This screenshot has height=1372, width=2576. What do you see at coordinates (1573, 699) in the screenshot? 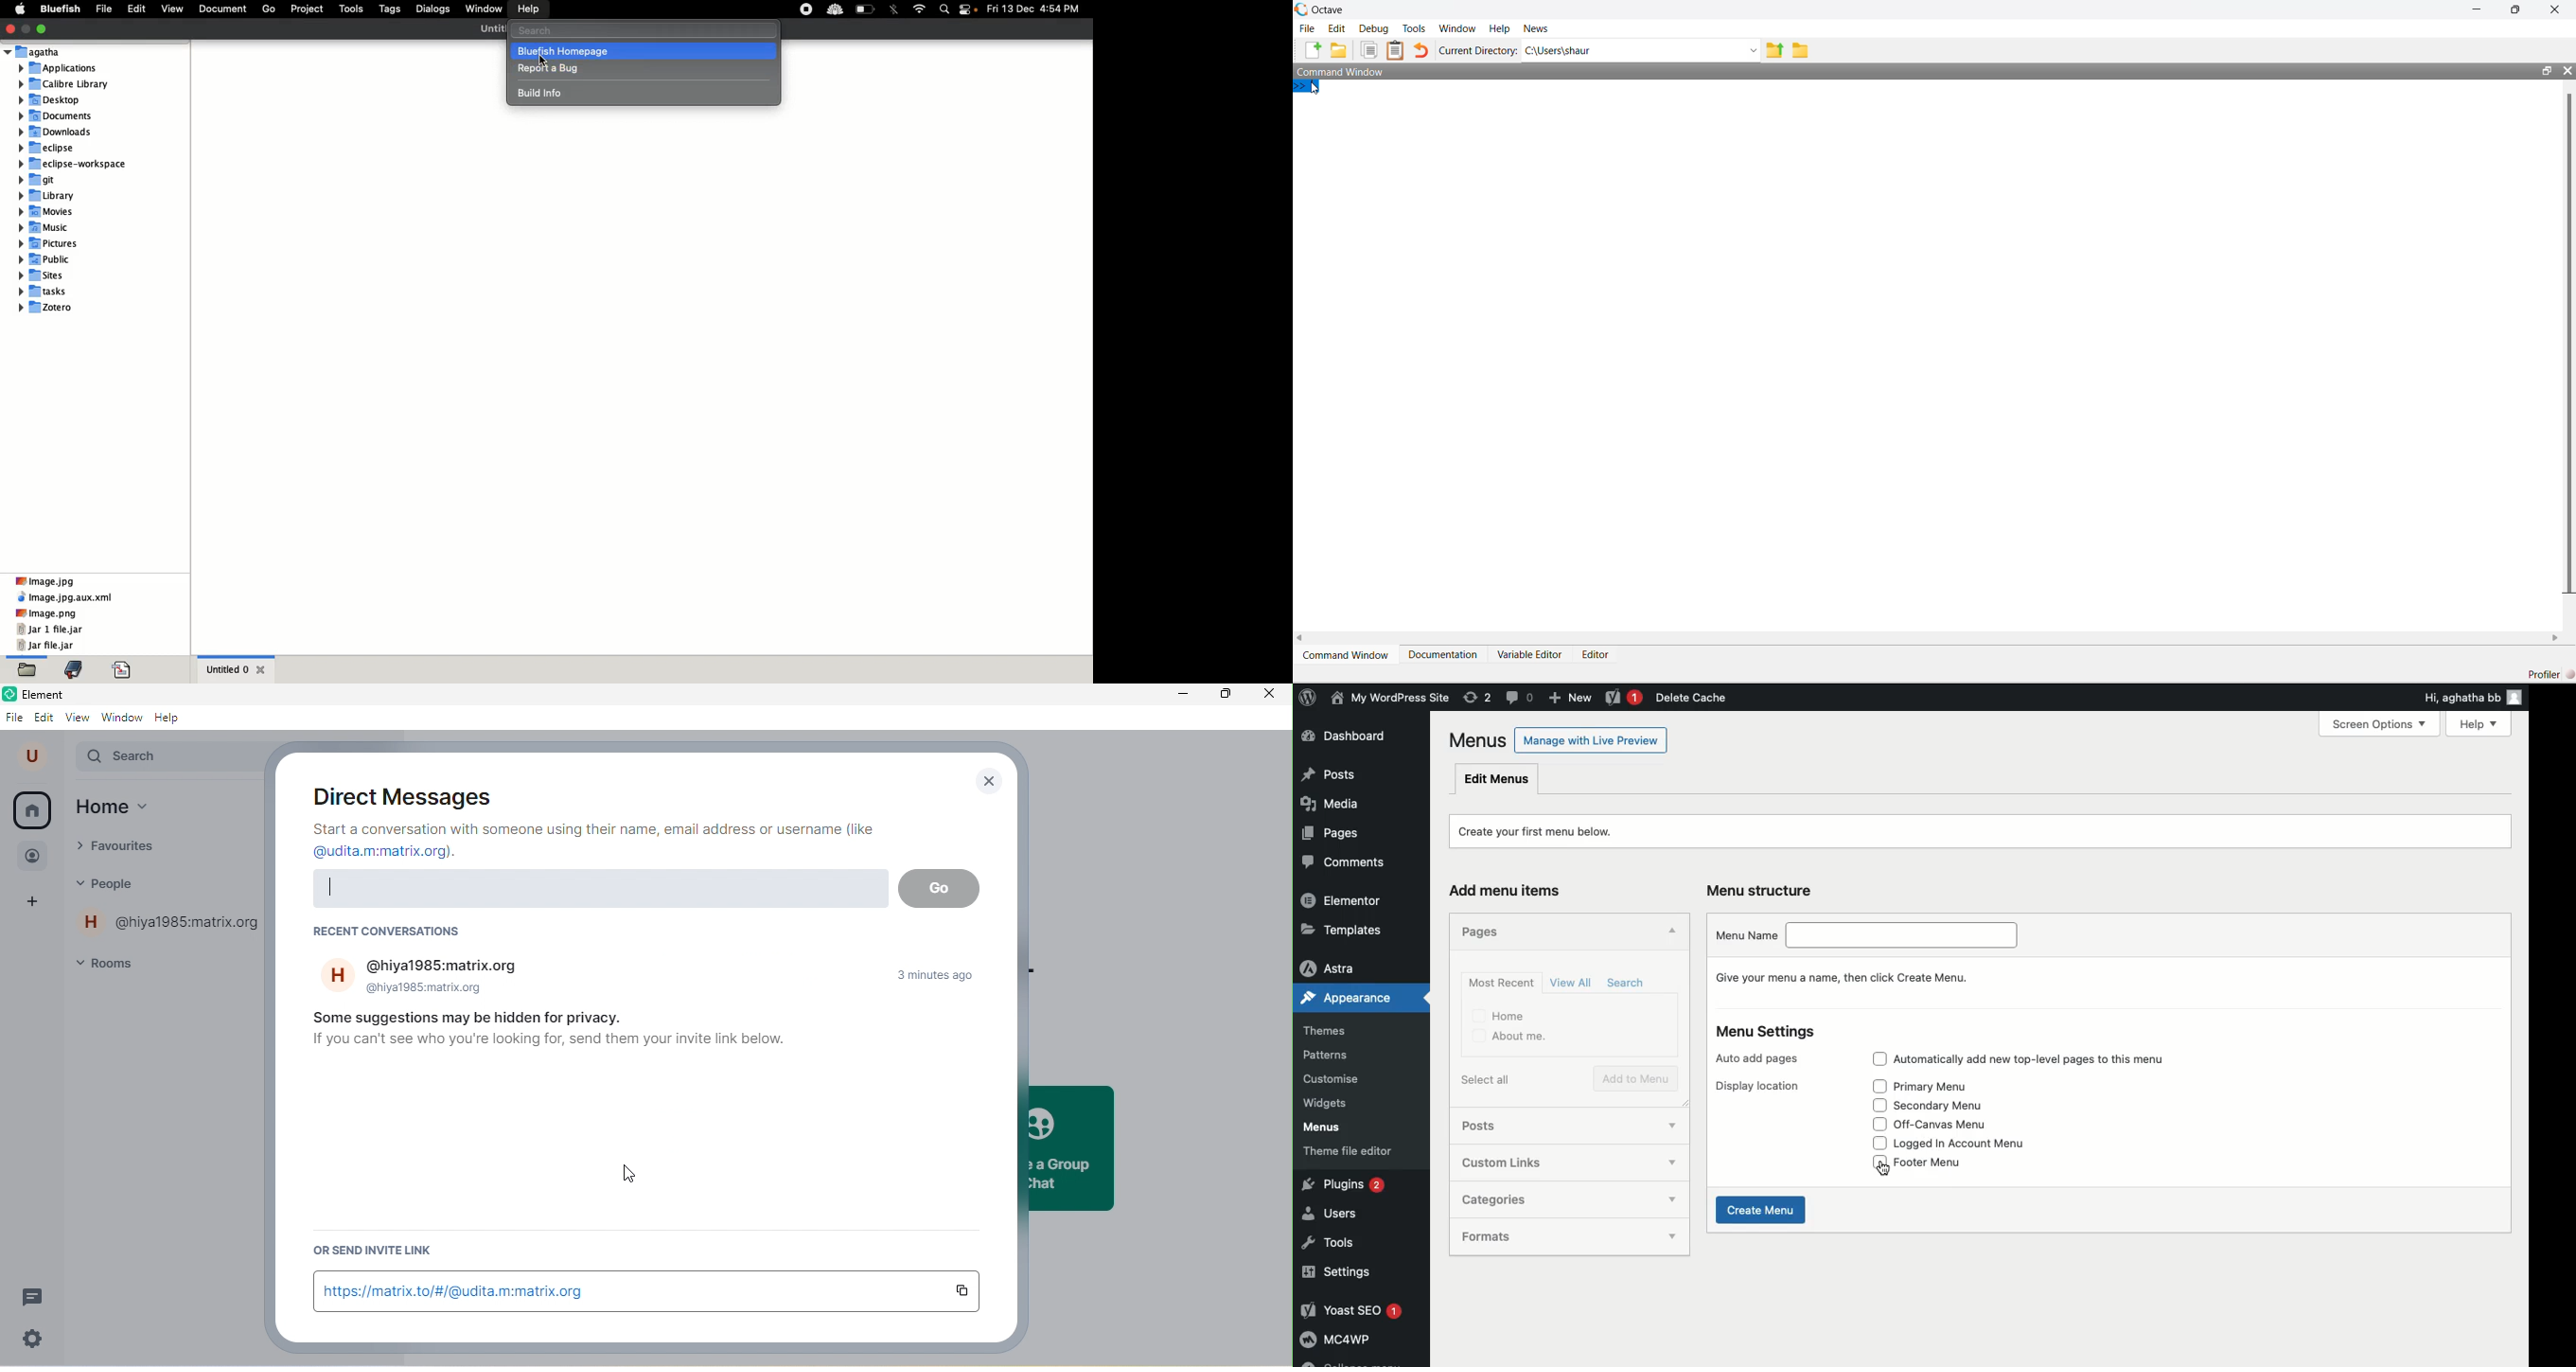
I see `New` at bounding box center [1573, 699].